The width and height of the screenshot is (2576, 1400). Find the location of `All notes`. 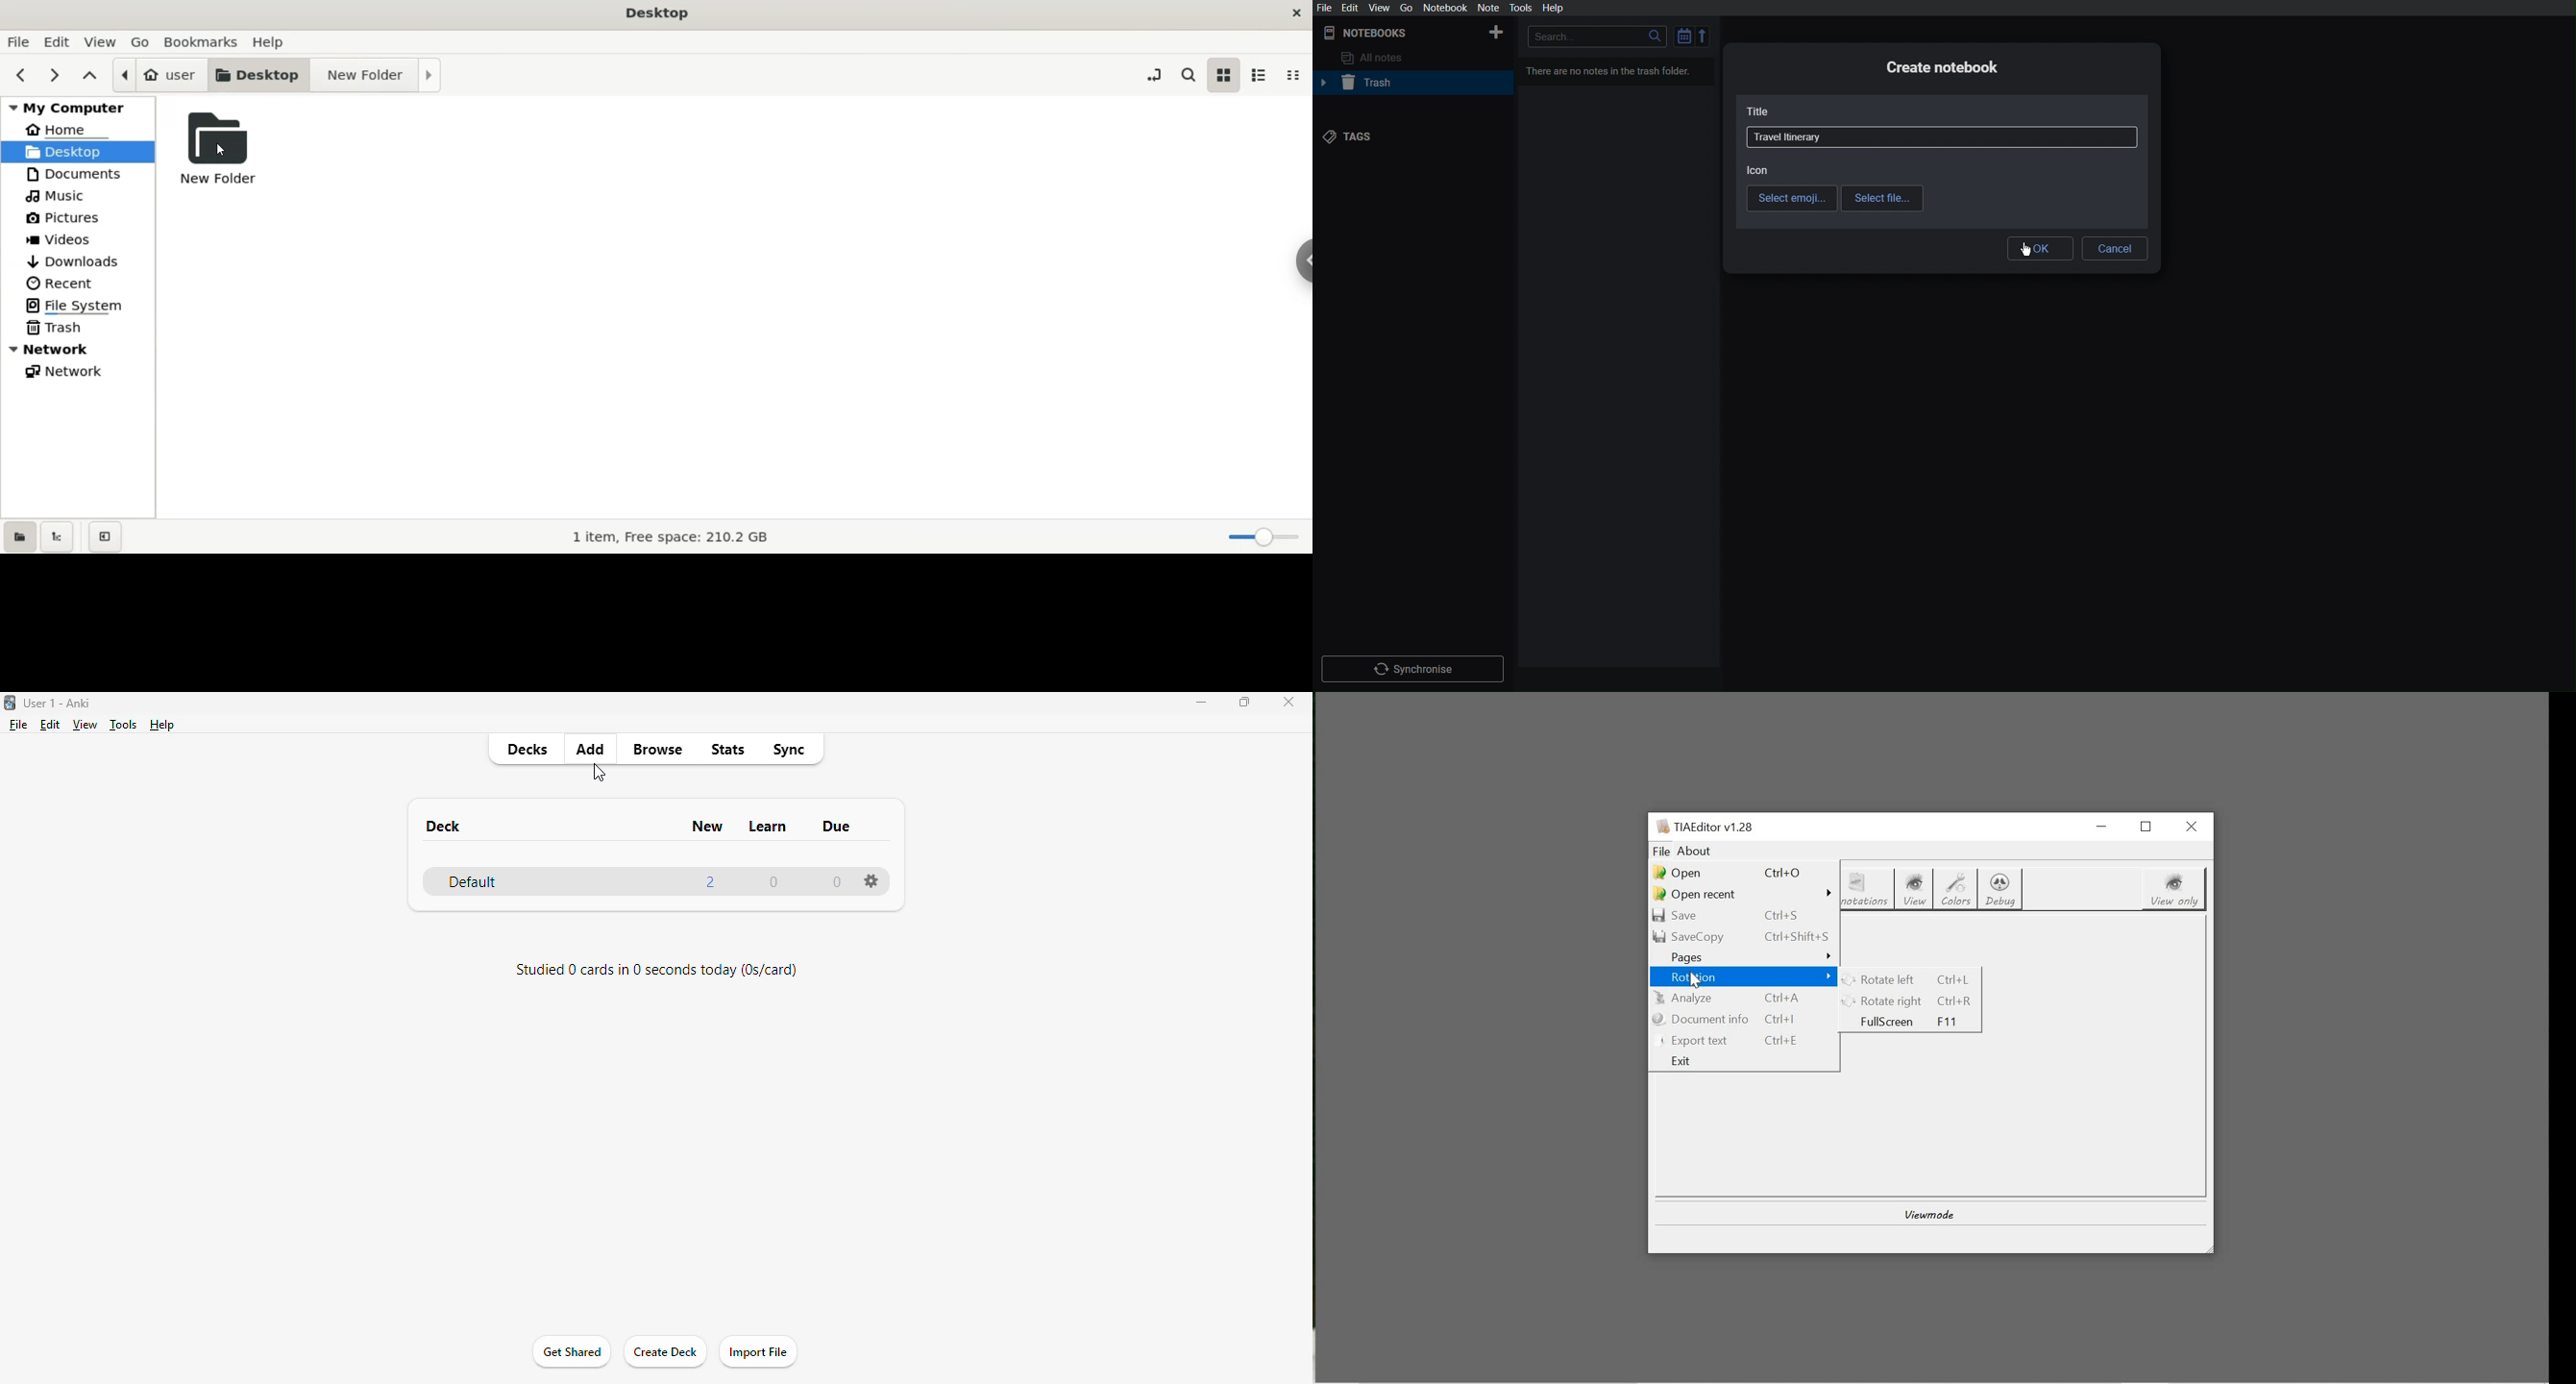

All notes is located at coordinates (1370, 58).